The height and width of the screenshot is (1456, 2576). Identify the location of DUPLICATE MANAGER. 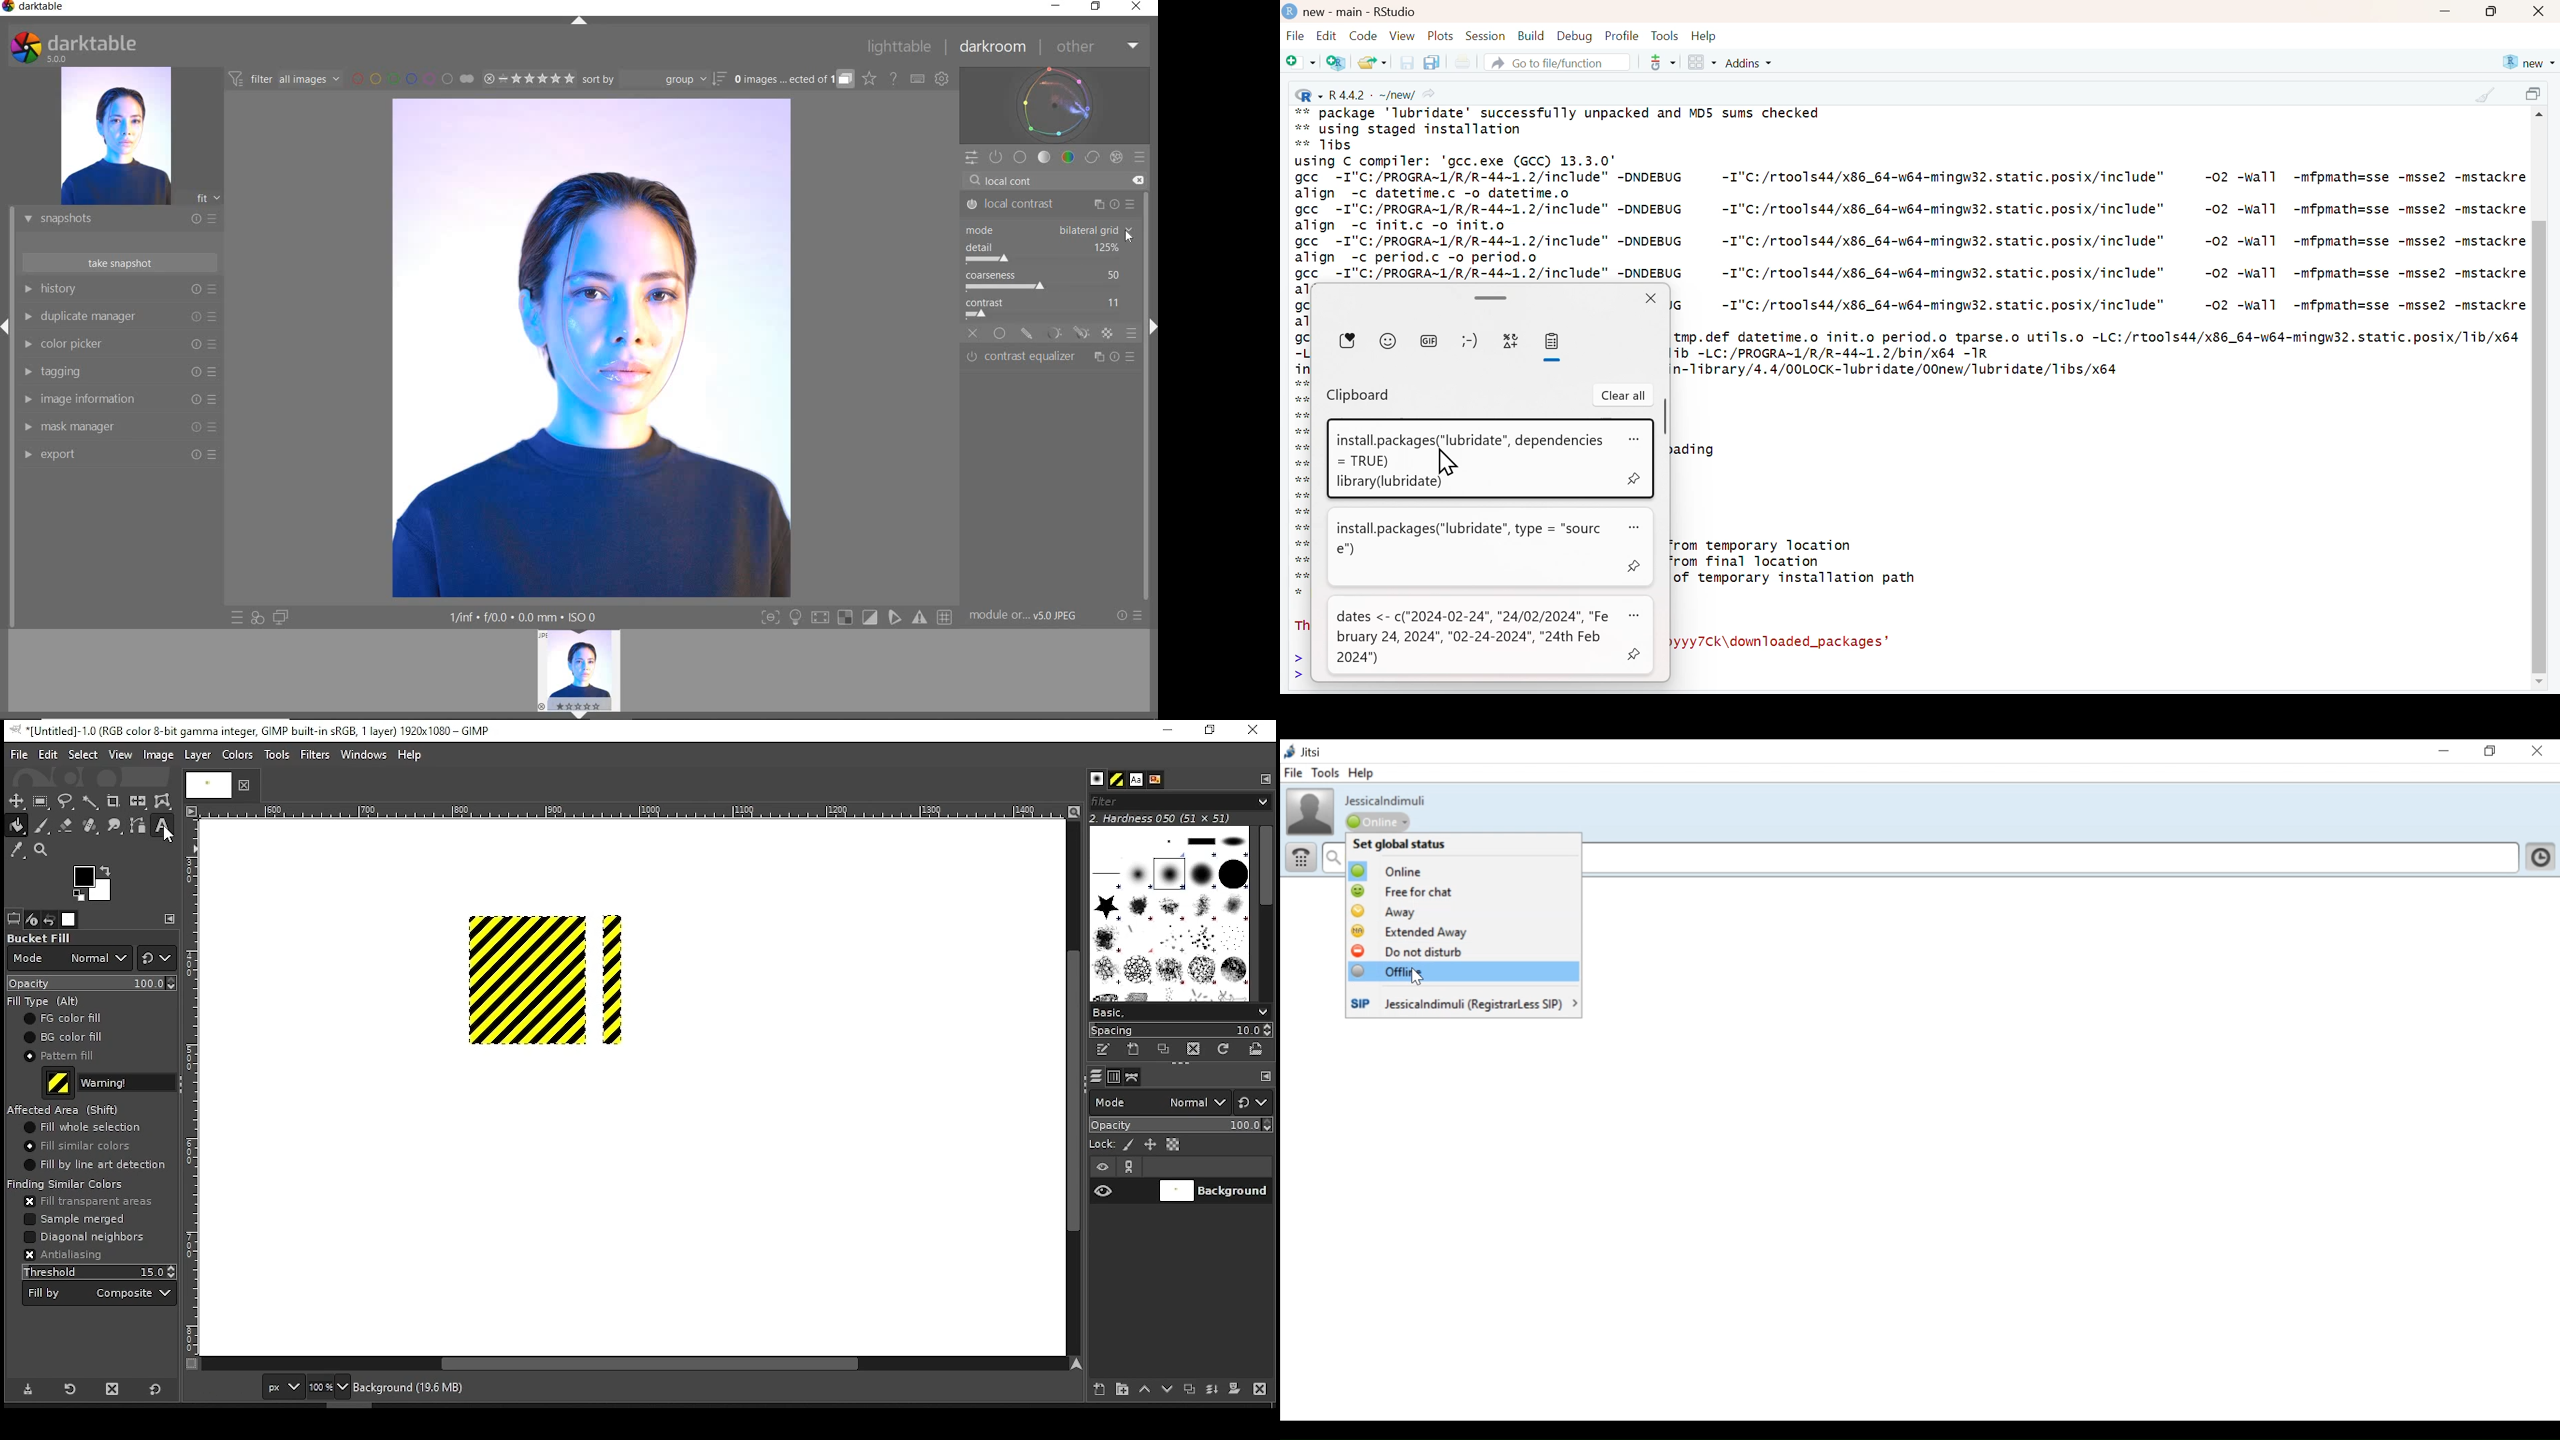
(119, 317).